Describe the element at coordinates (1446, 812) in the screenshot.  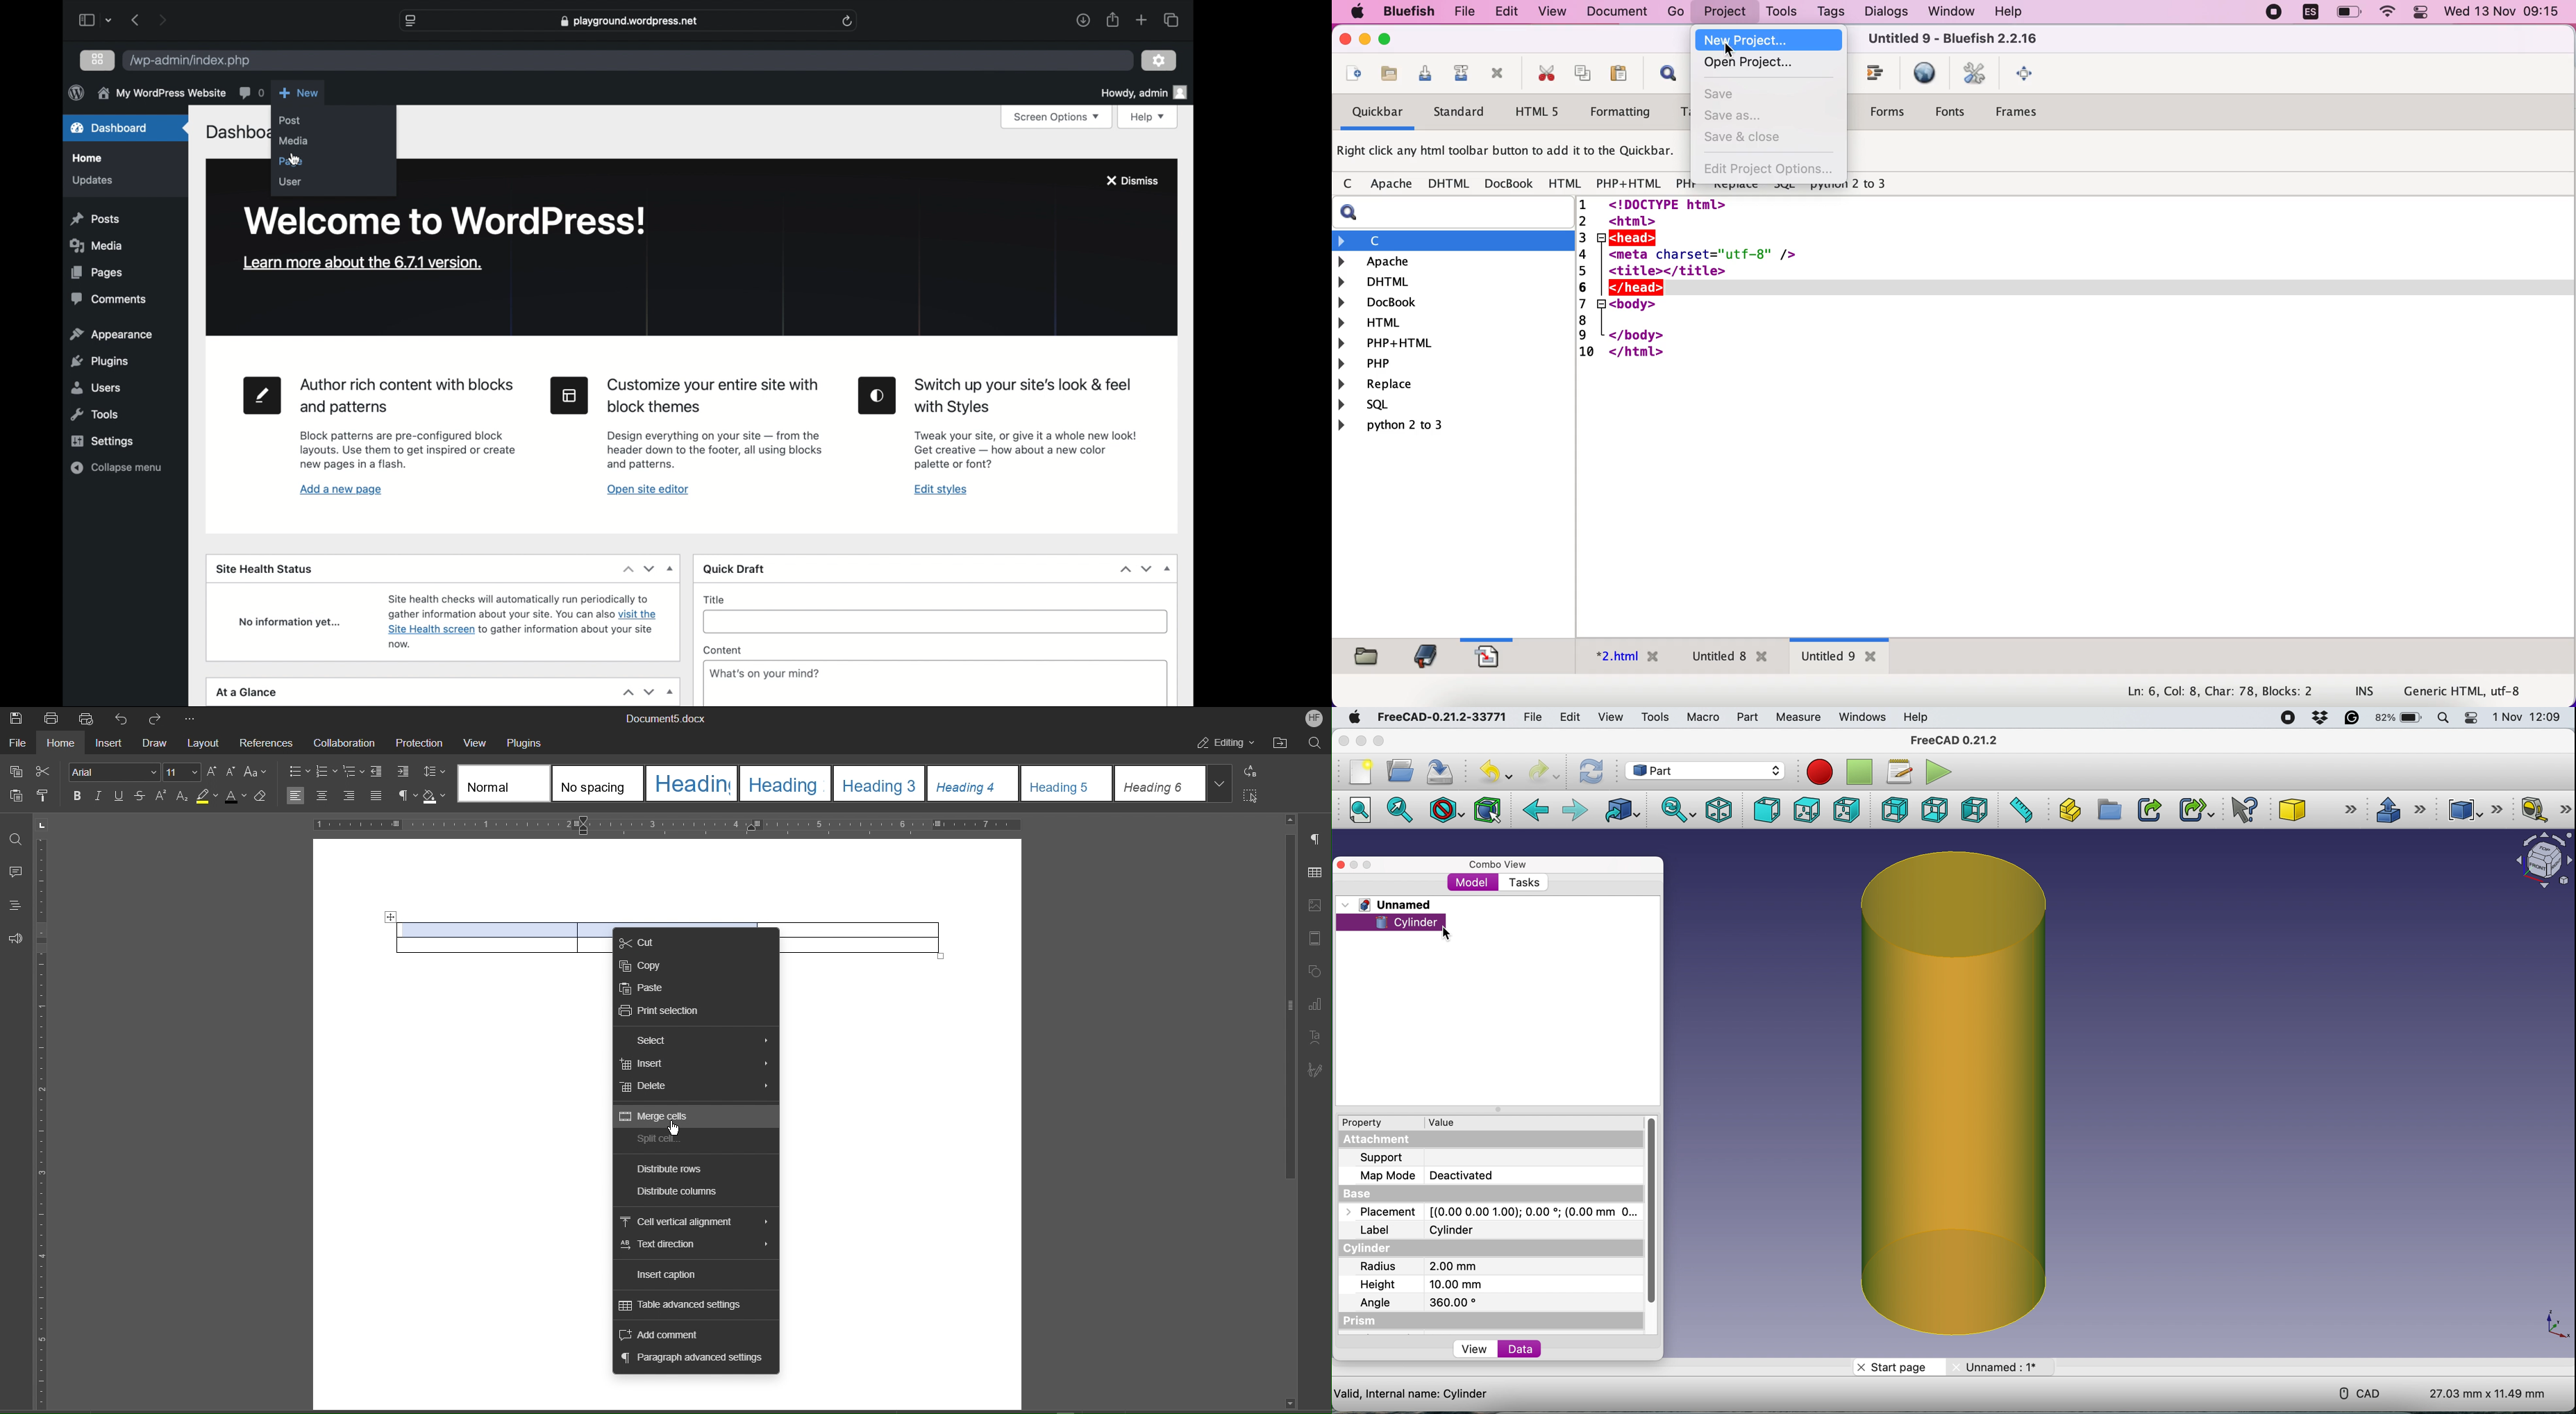
I see `draw style` at that location.